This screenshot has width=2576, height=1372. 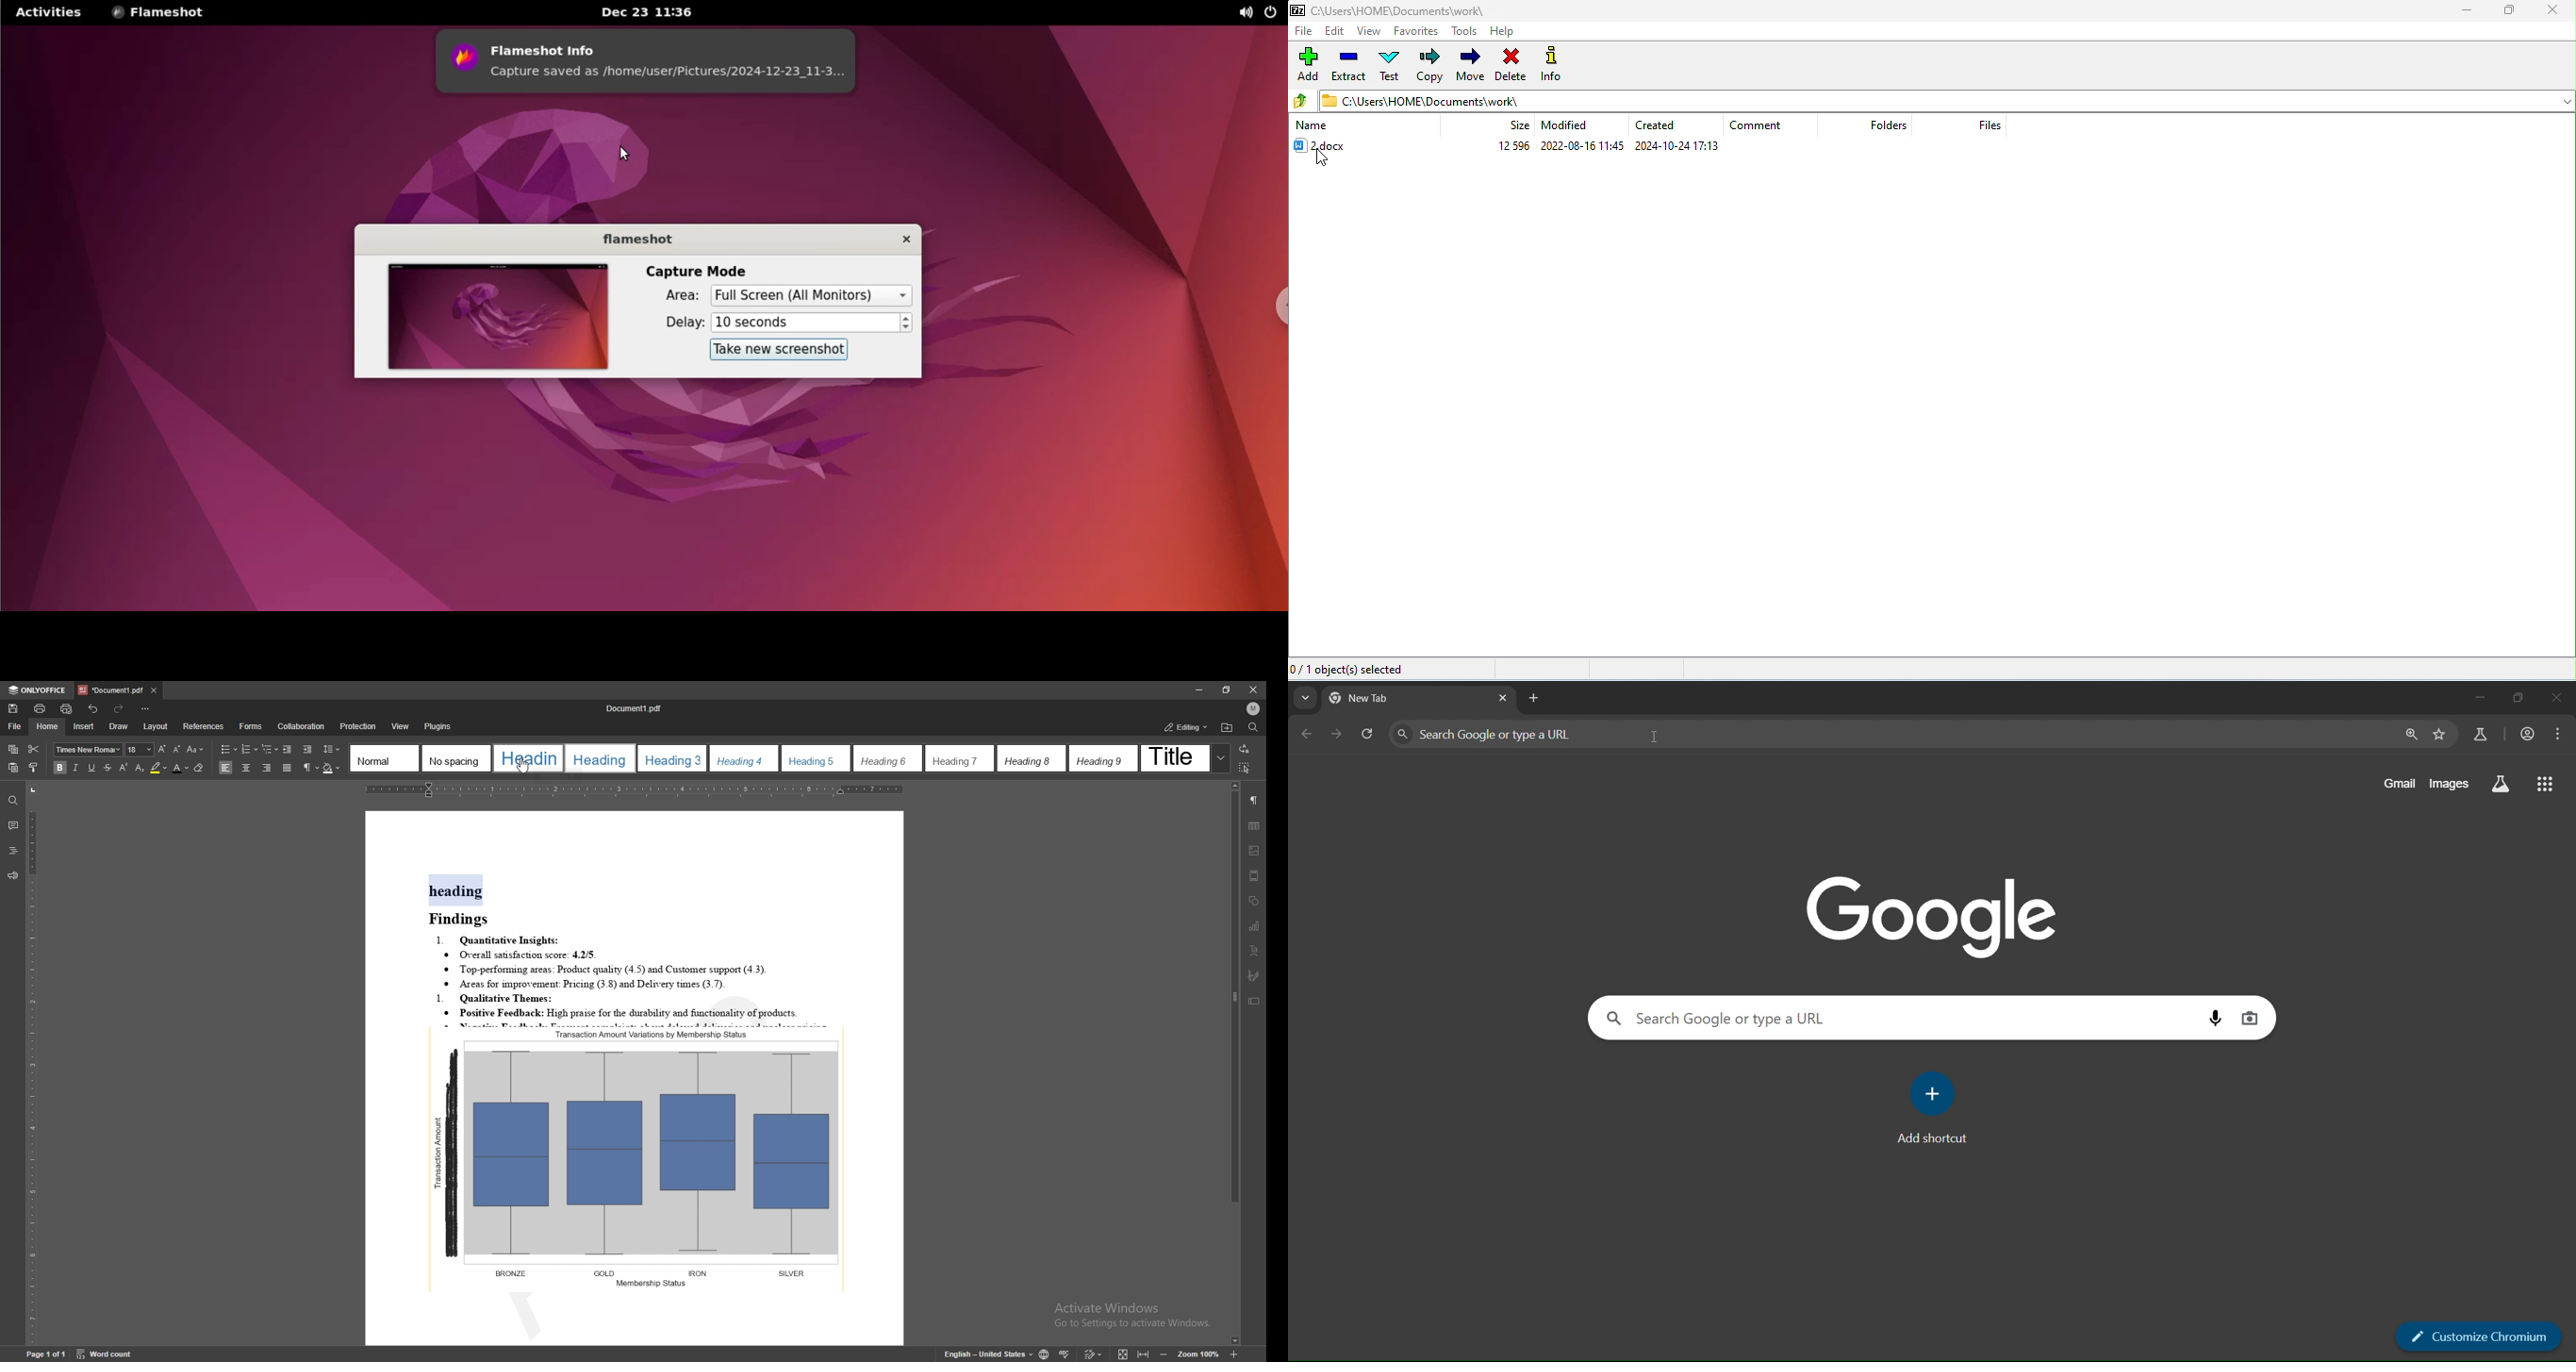 I want to click on copy, so click(x=13, y=750).